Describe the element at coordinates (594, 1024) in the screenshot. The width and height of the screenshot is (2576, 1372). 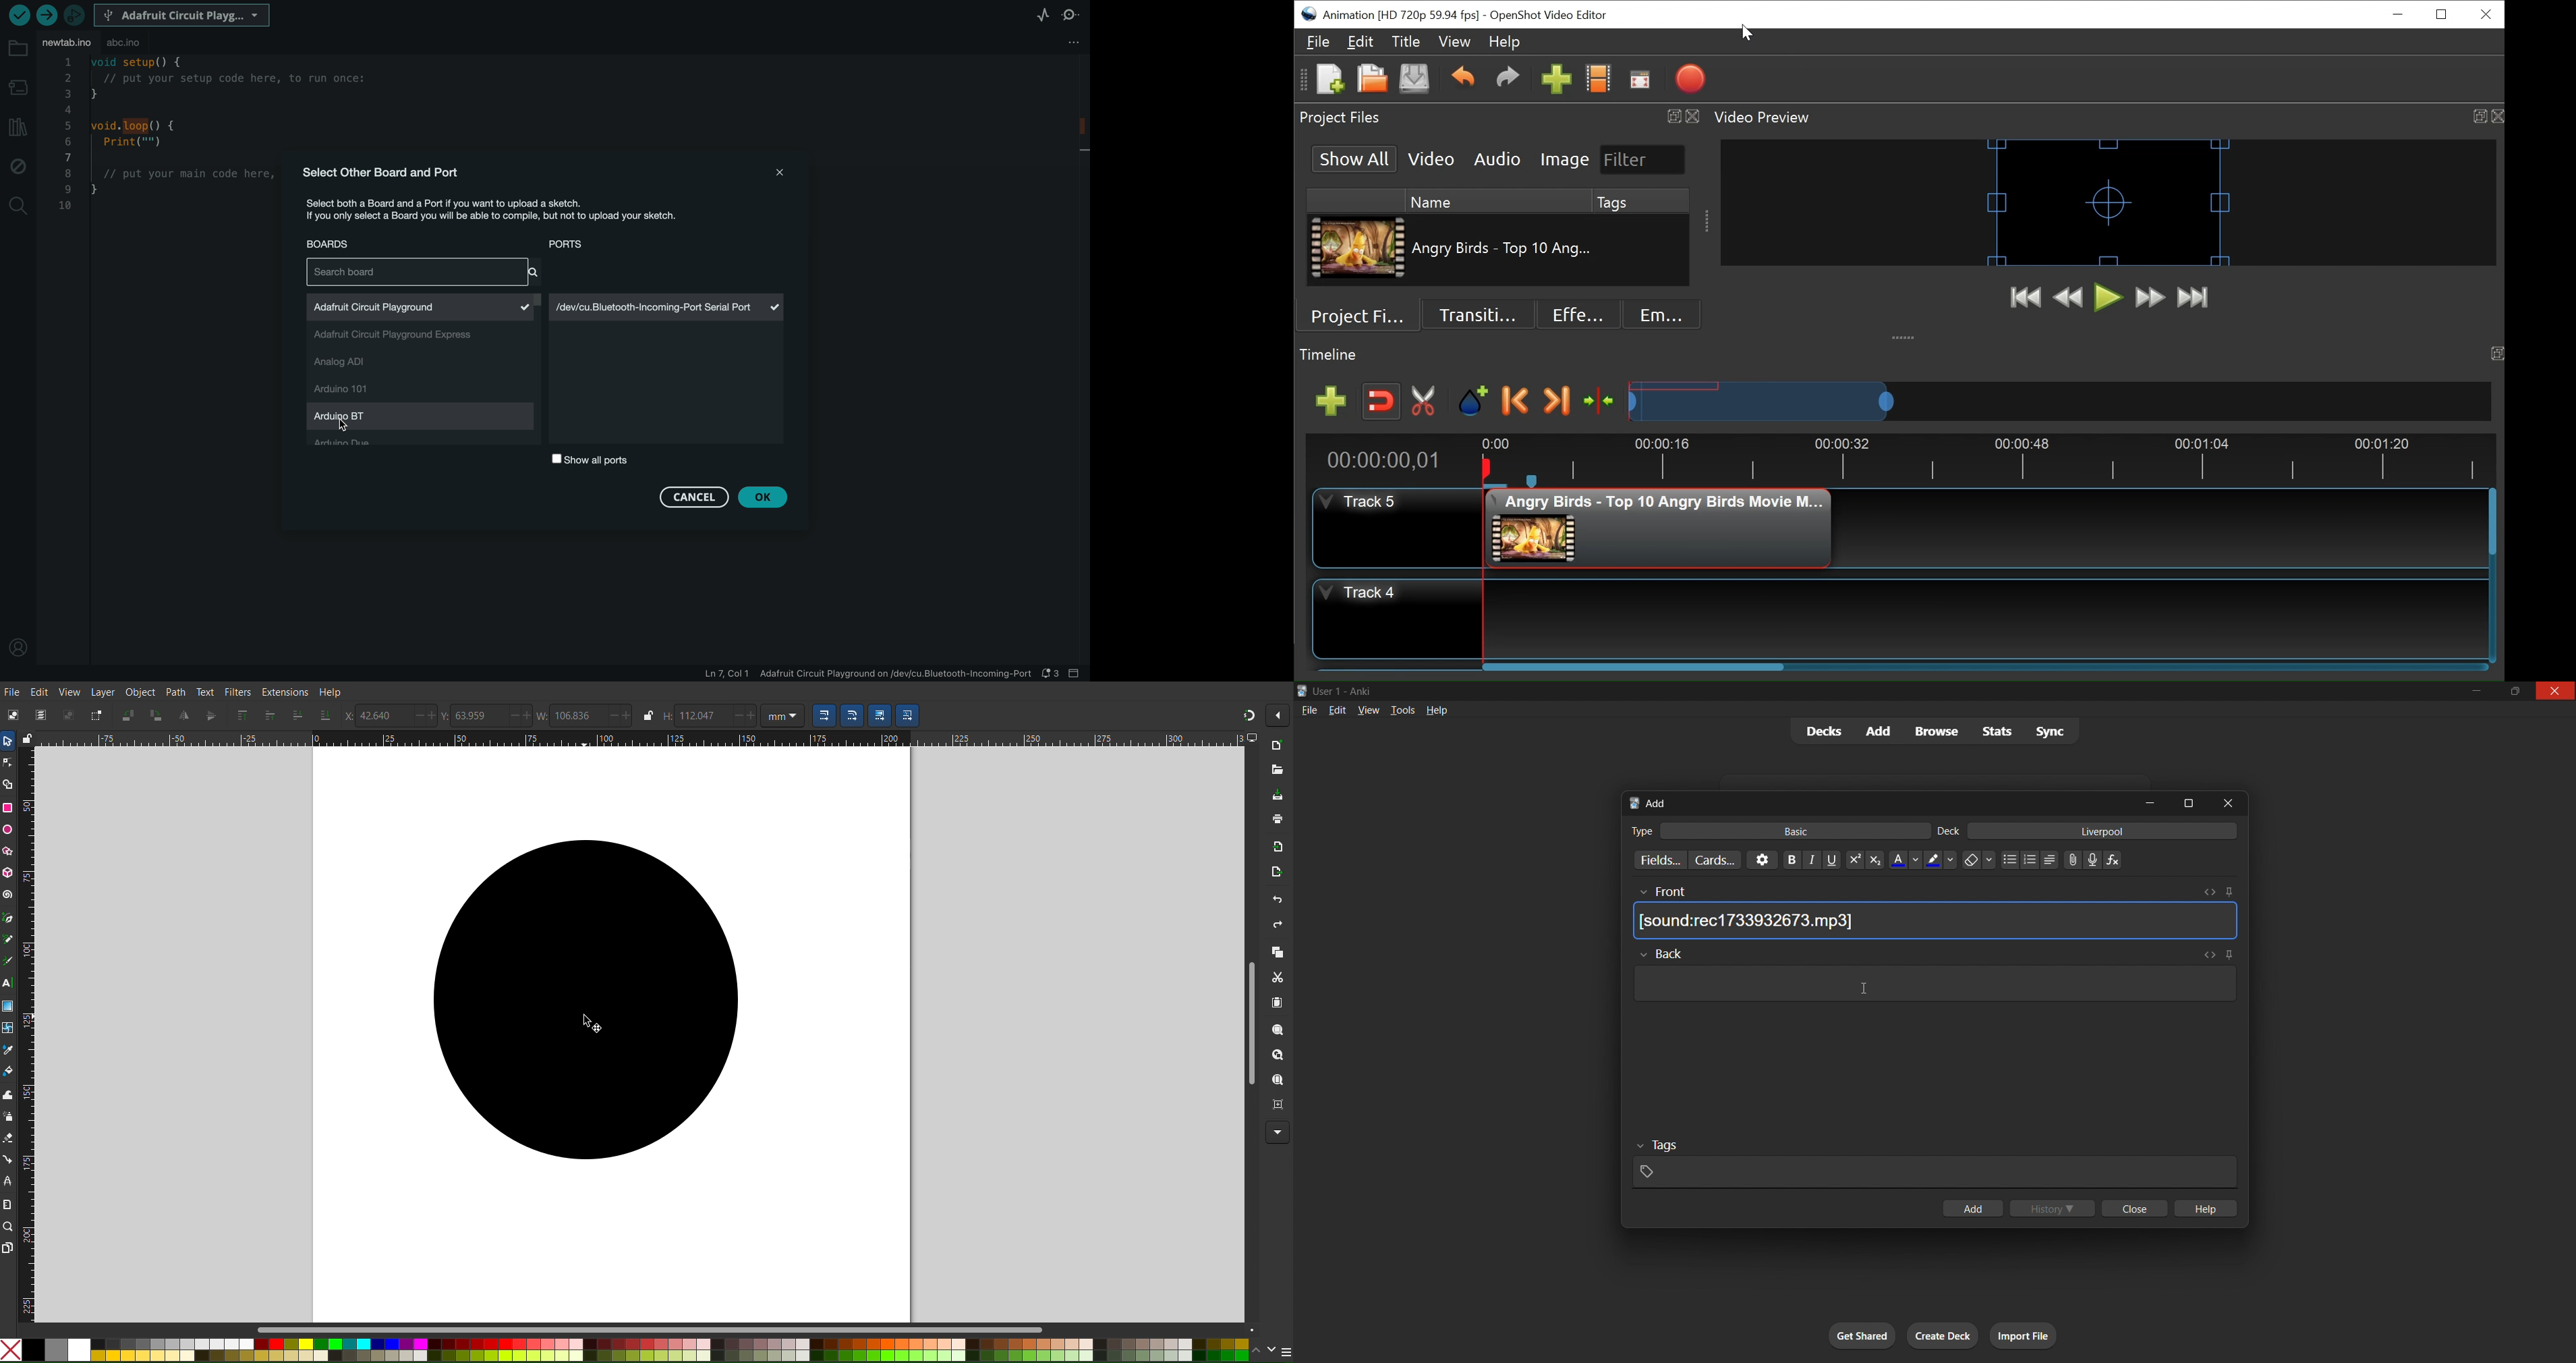
I see `cursor` at that location.